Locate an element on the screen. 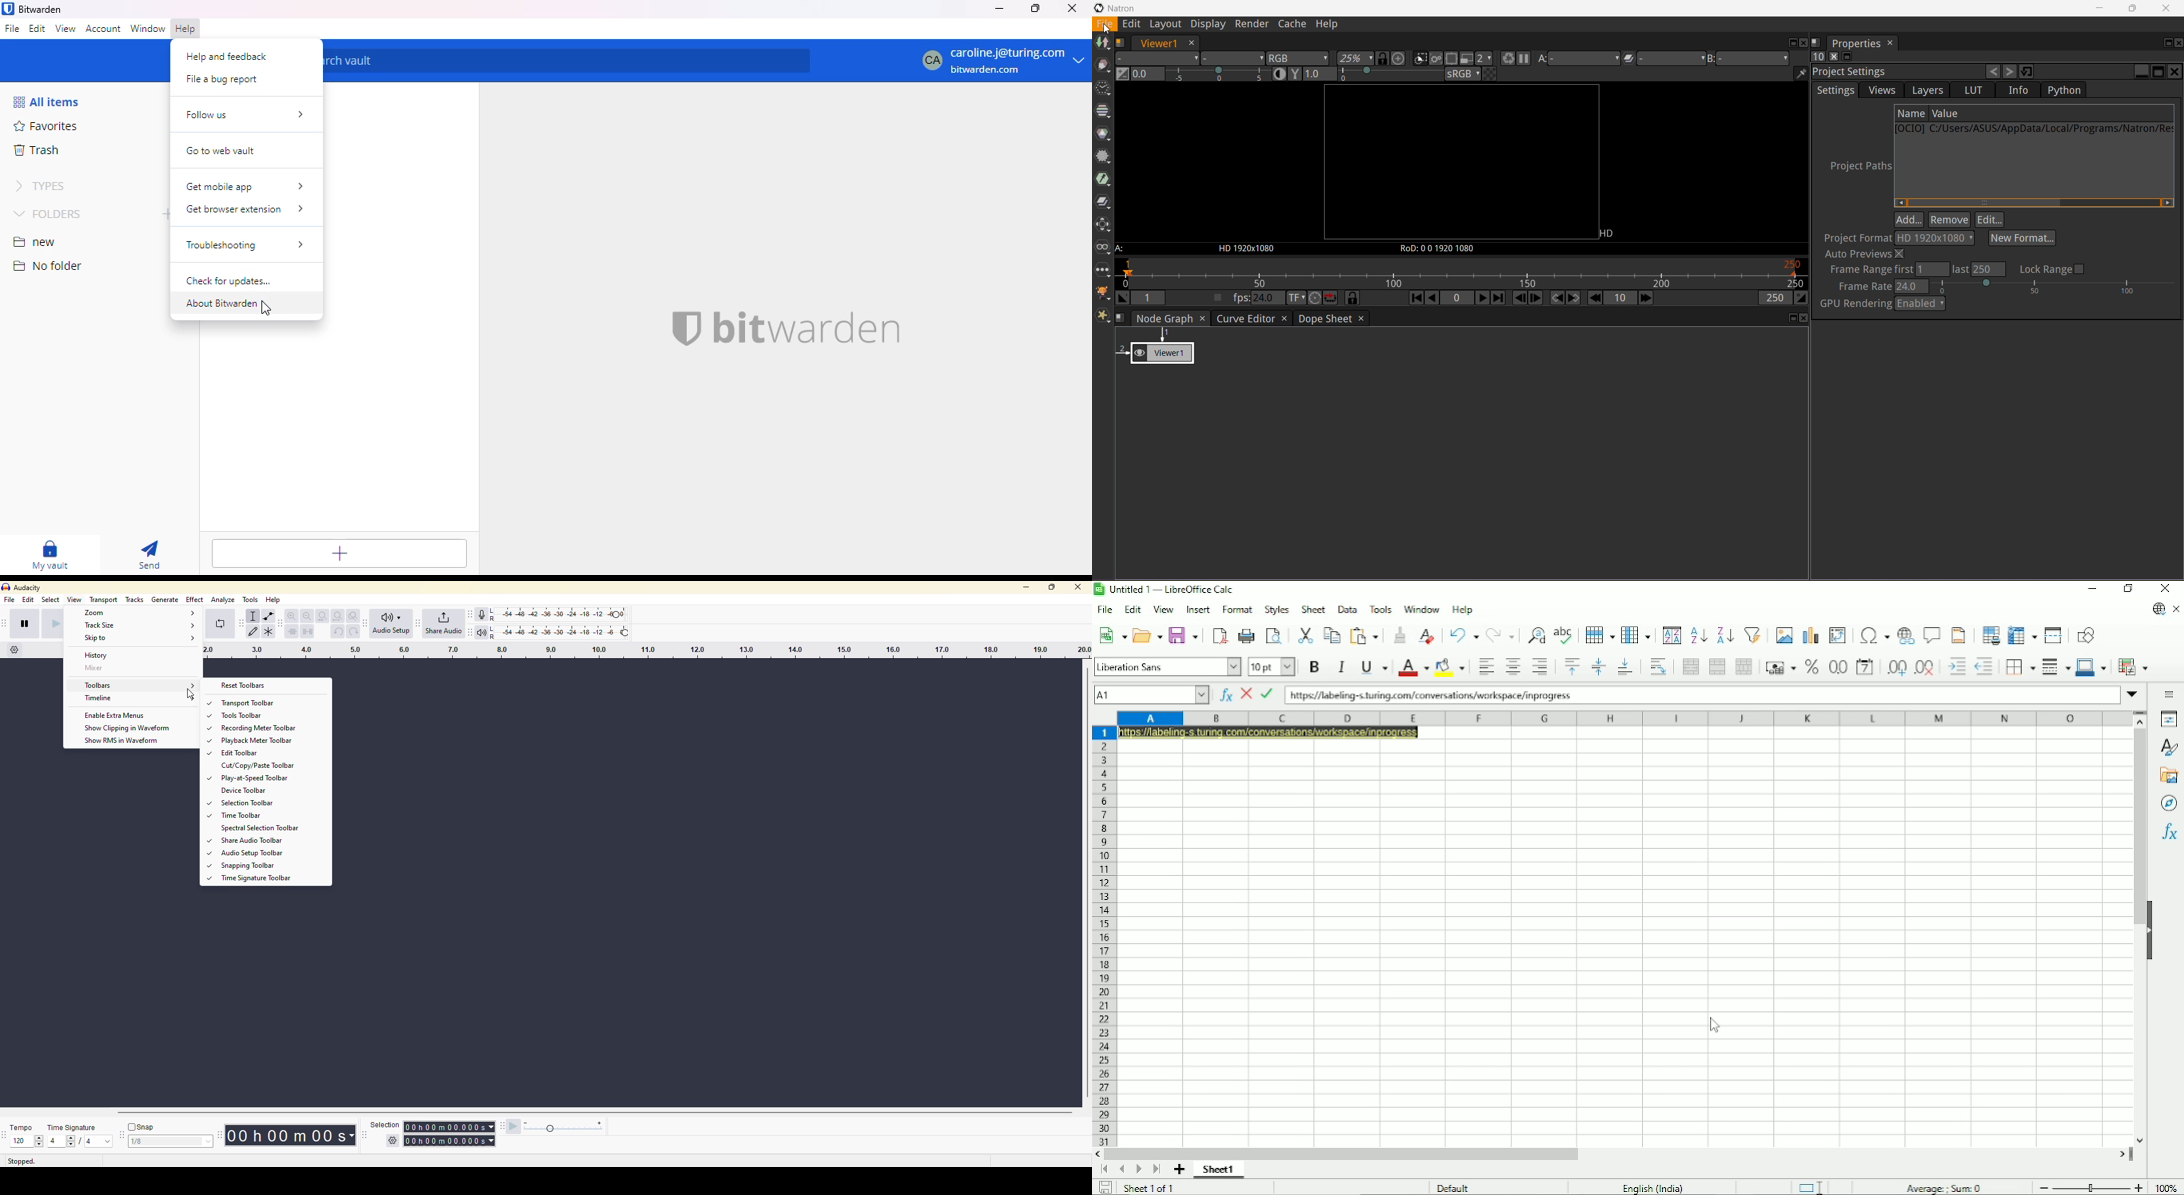 The image size is (2184, 1204). time is located at coordinates (450, 1136).